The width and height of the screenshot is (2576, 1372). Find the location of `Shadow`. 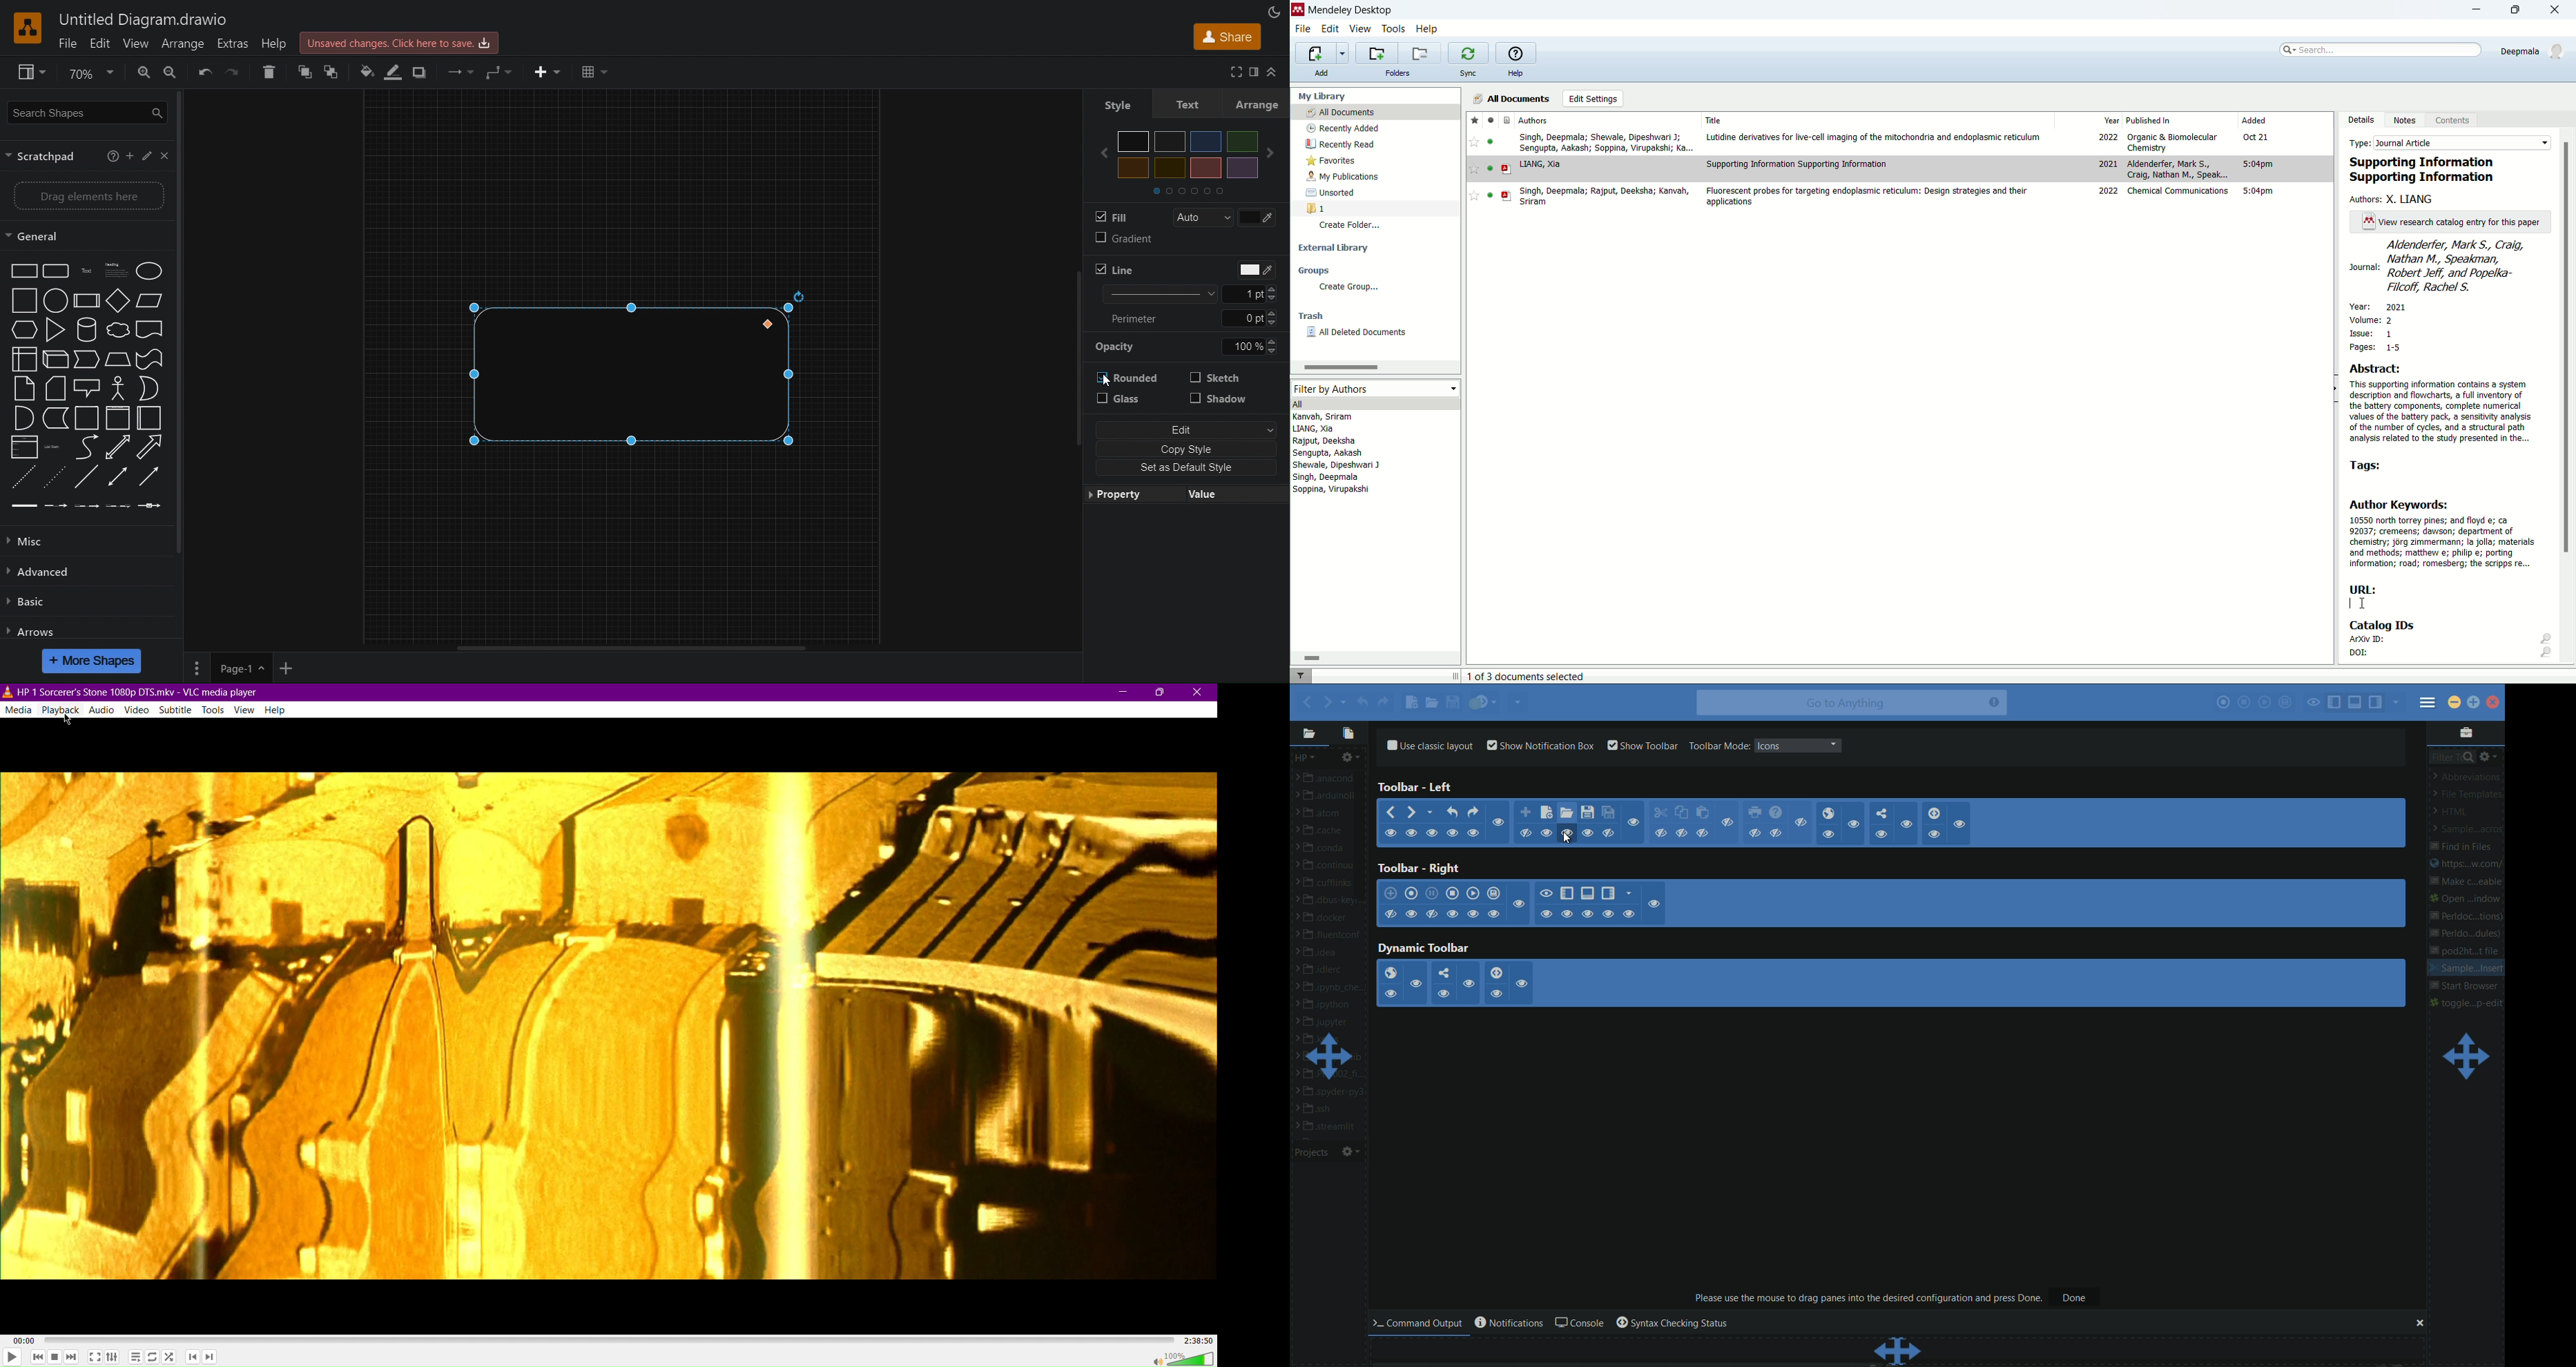

Shadow is located at coordinates (422, 72).